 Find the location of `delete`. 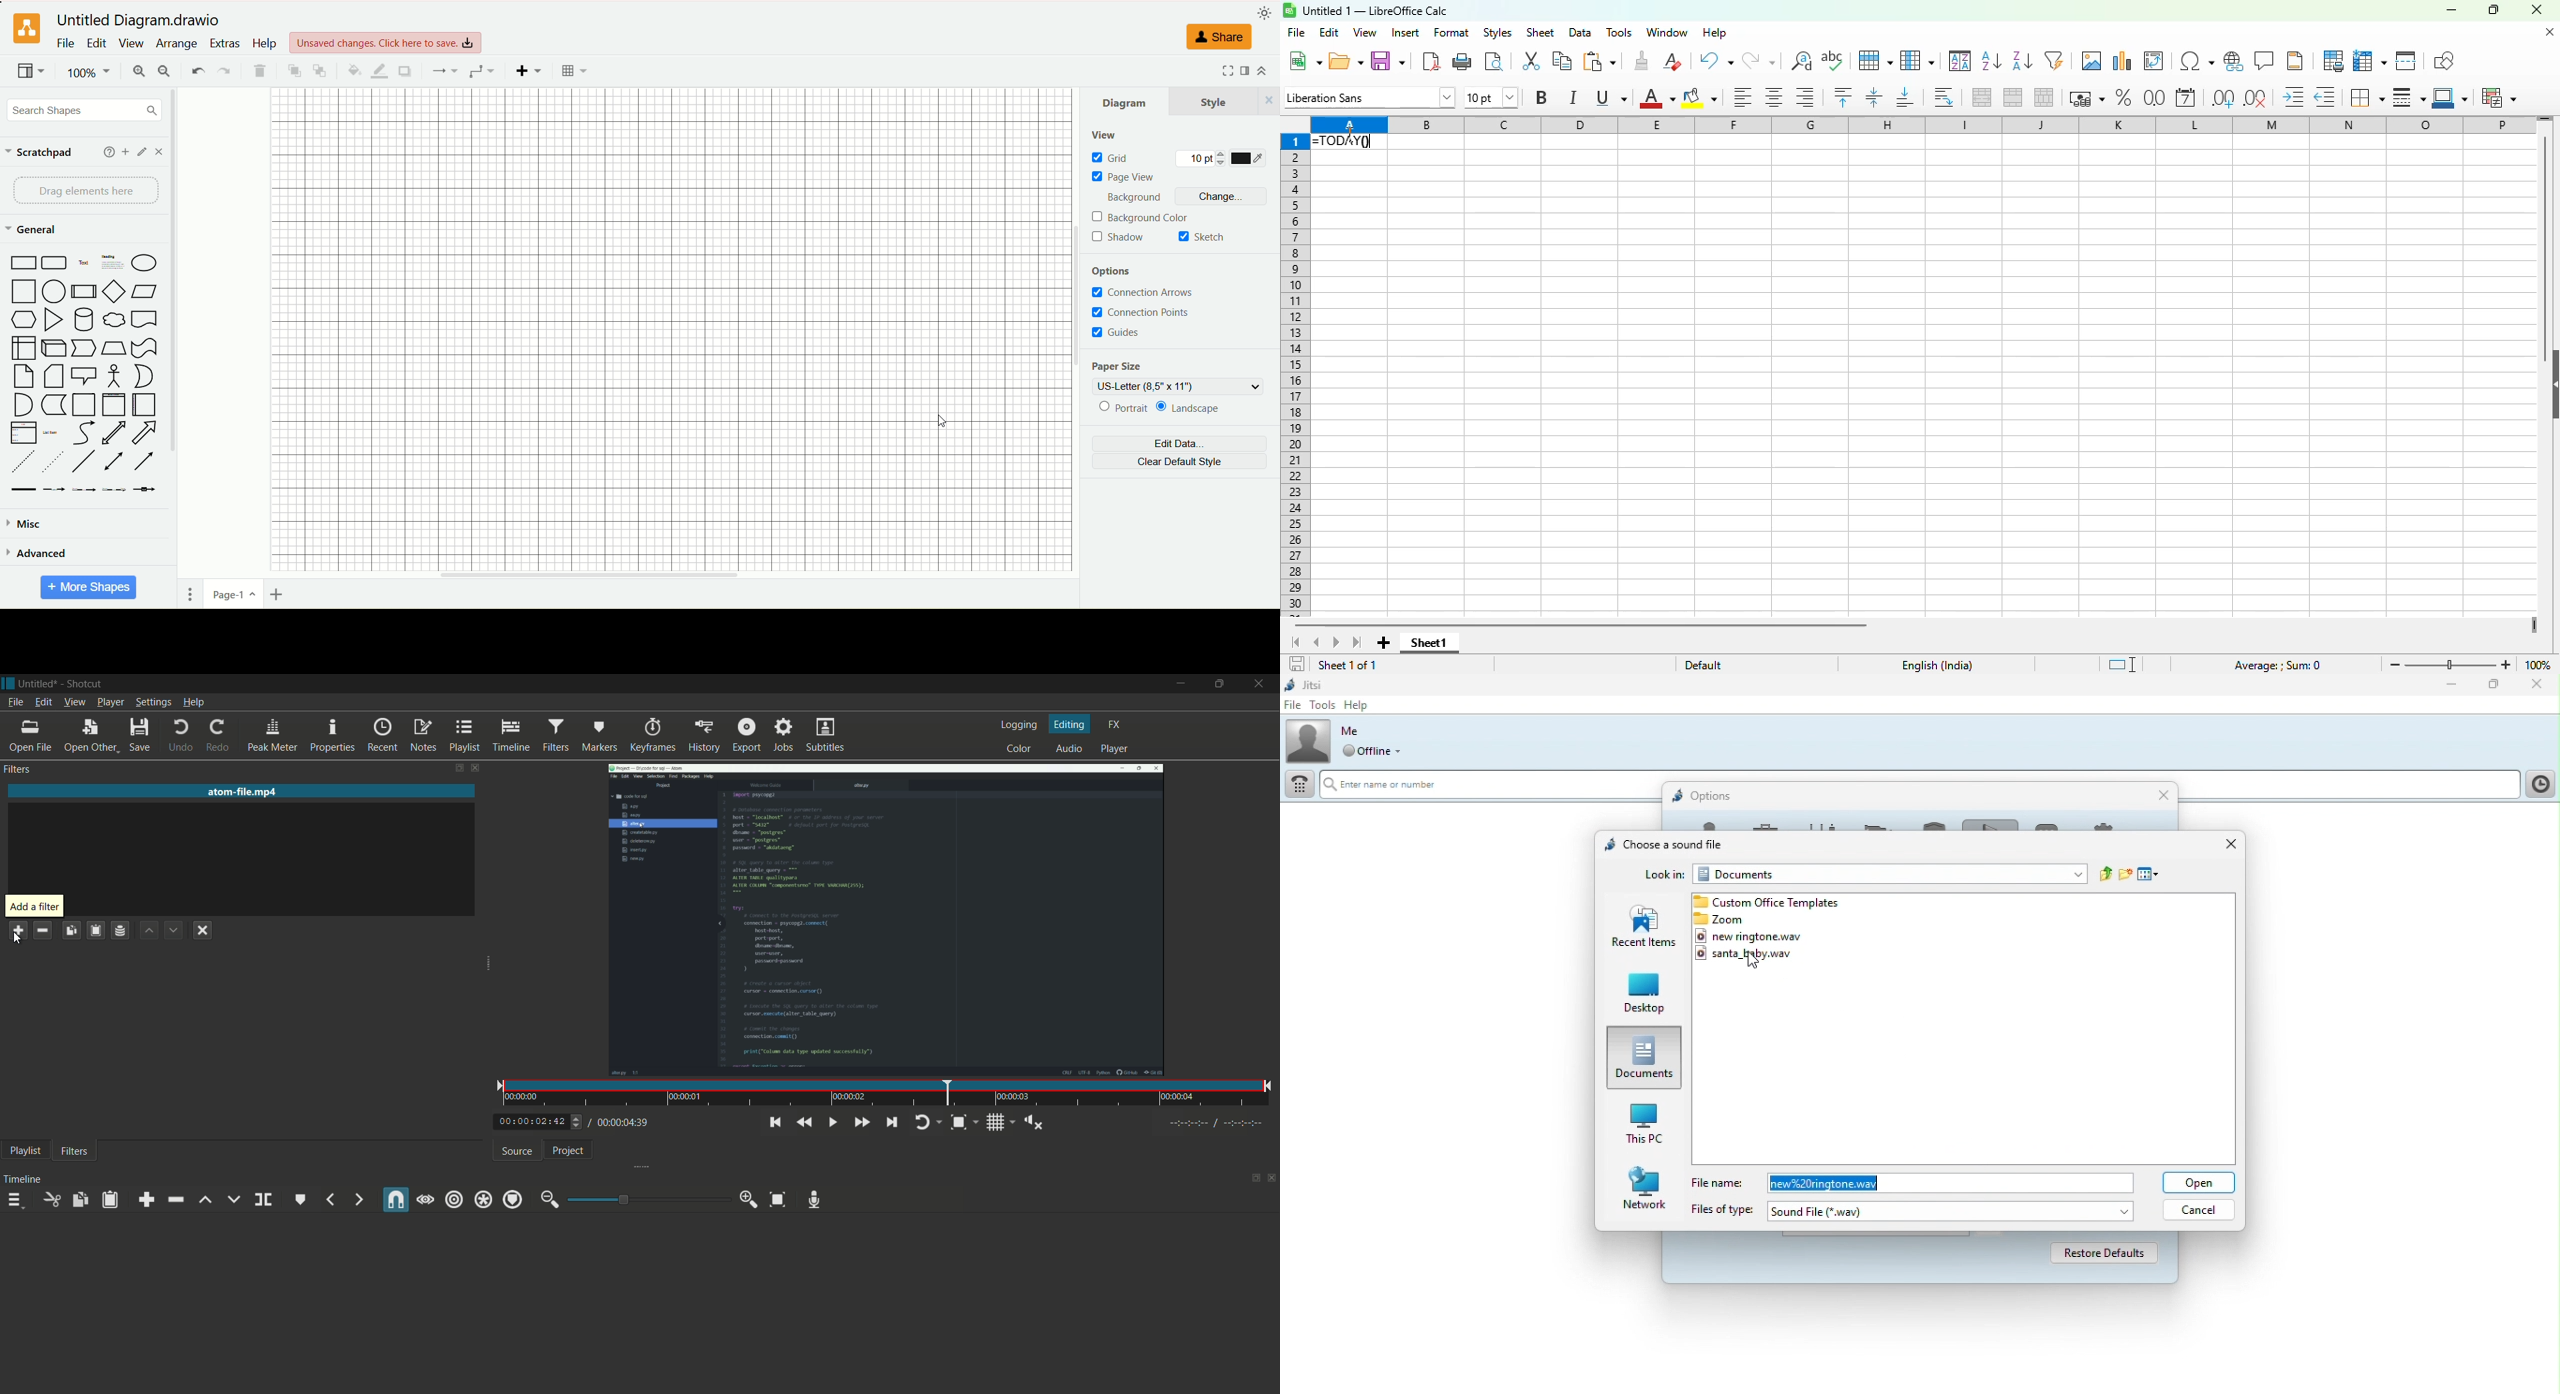

delete is located at coordinates (259, 71).